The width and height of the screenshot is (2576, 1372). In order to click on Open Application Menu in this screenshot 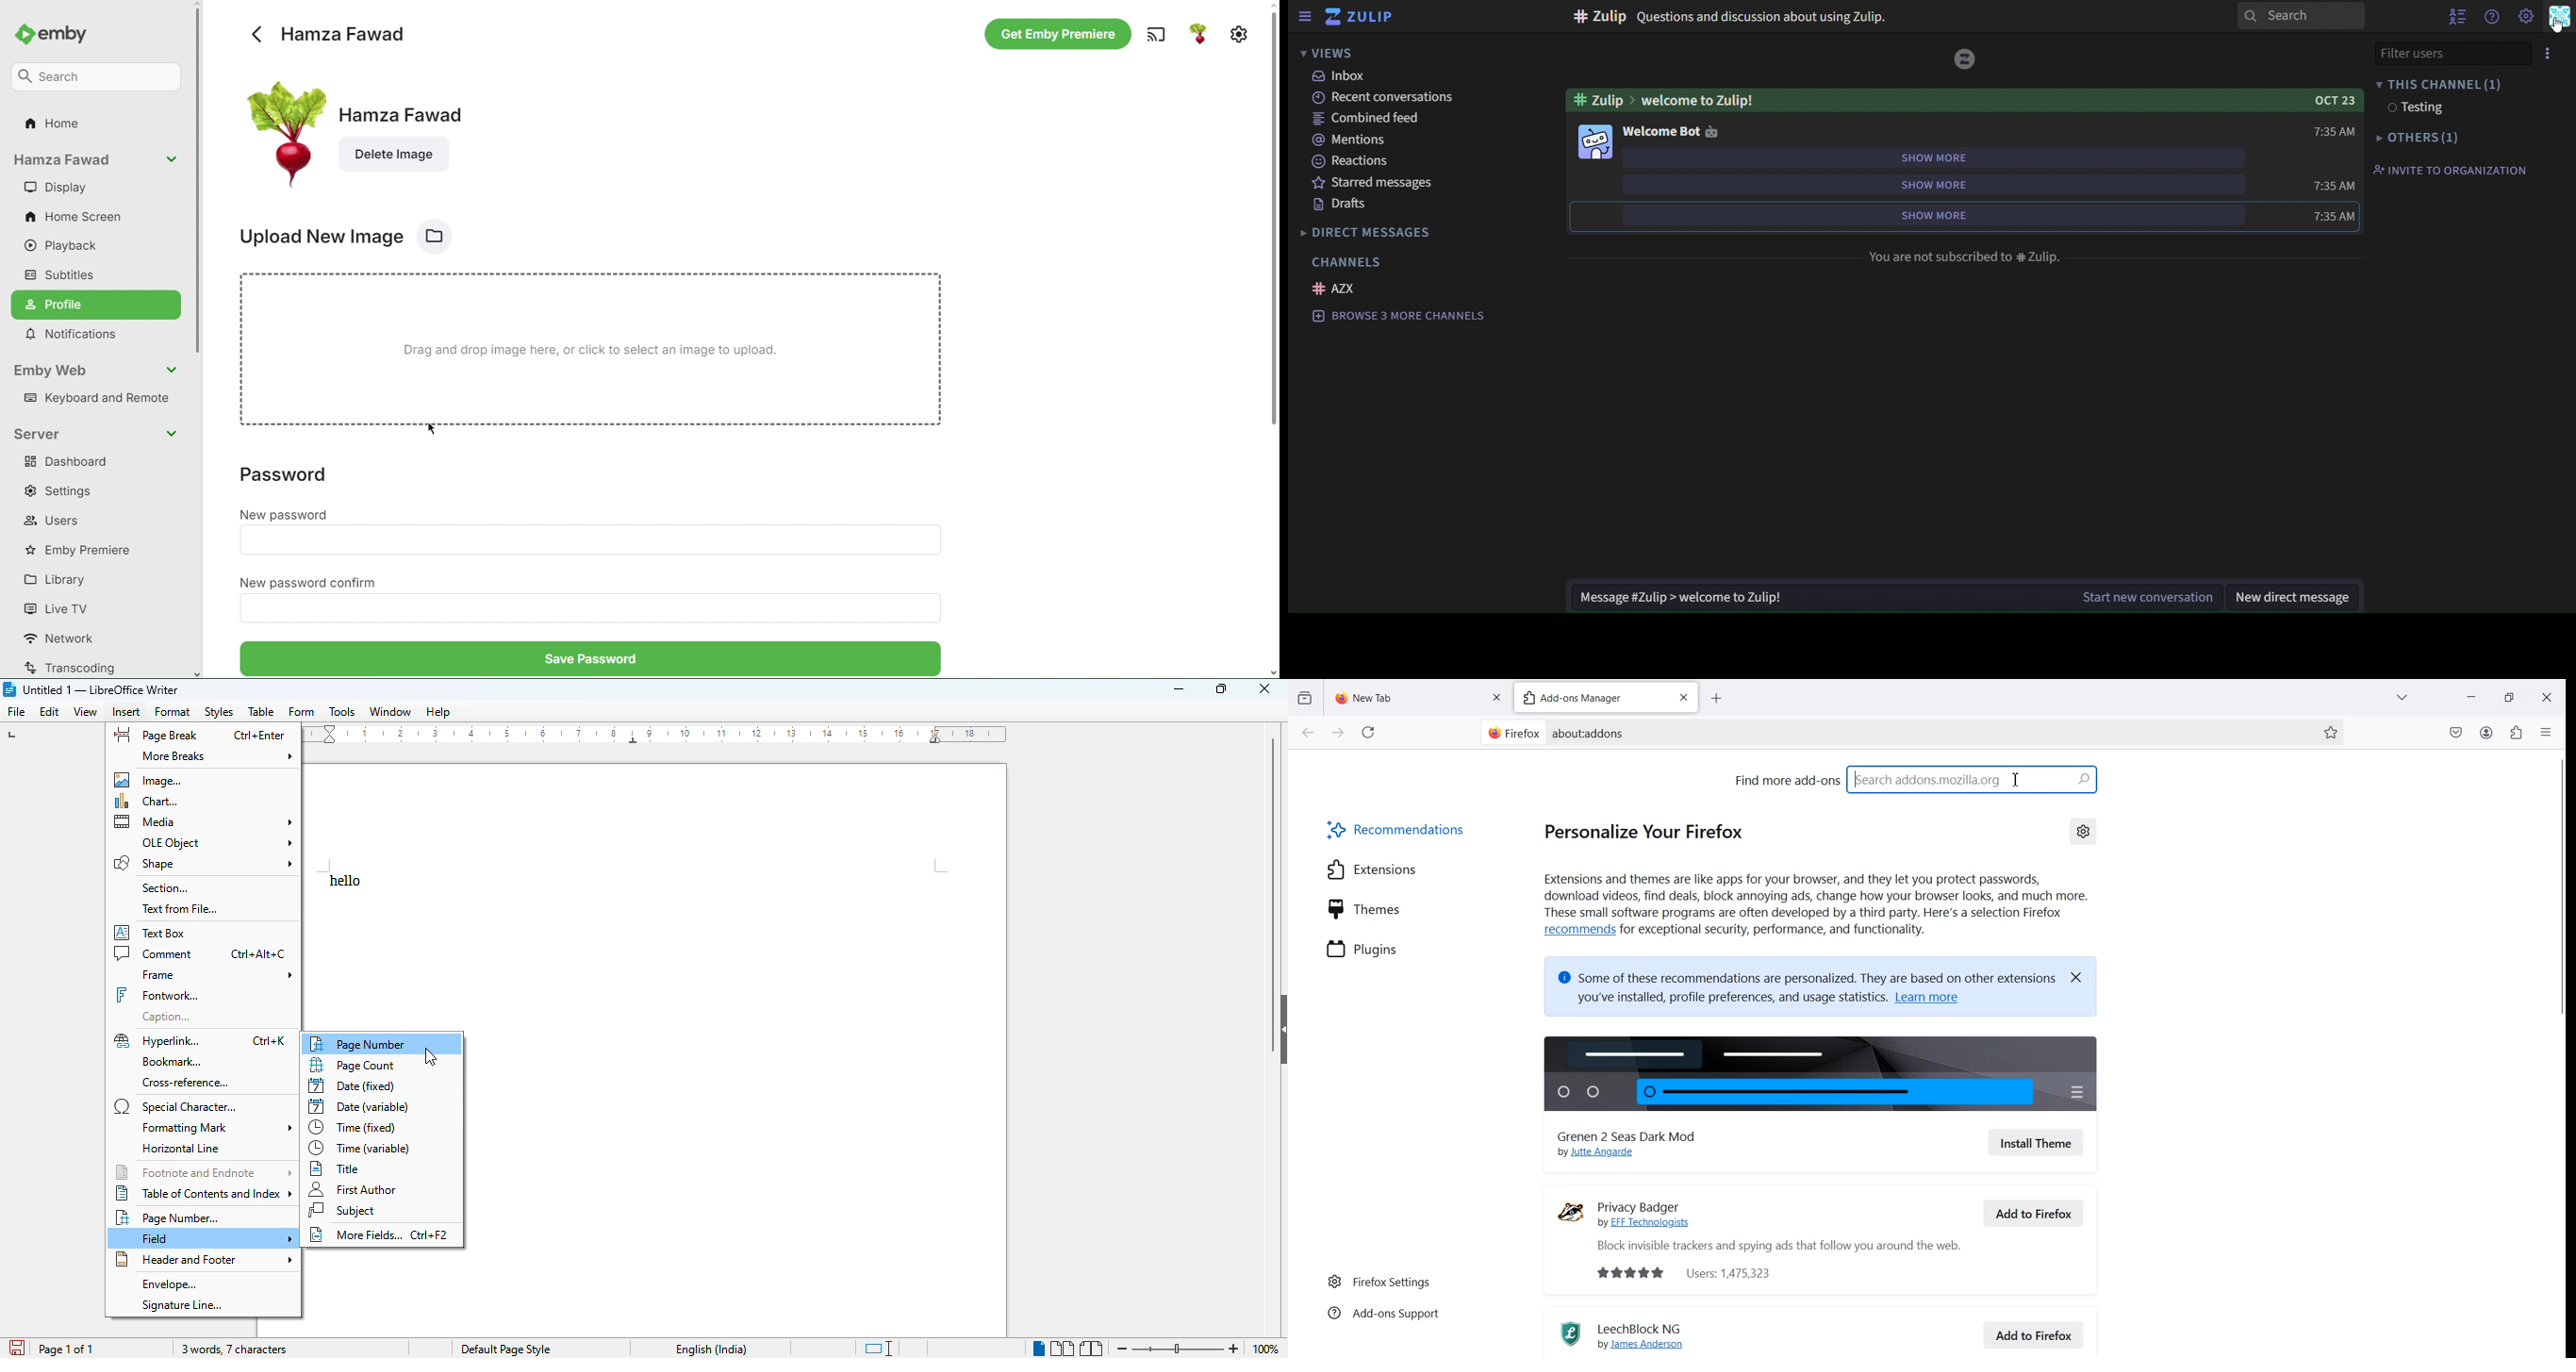, I will do `click(2547, 729)`.